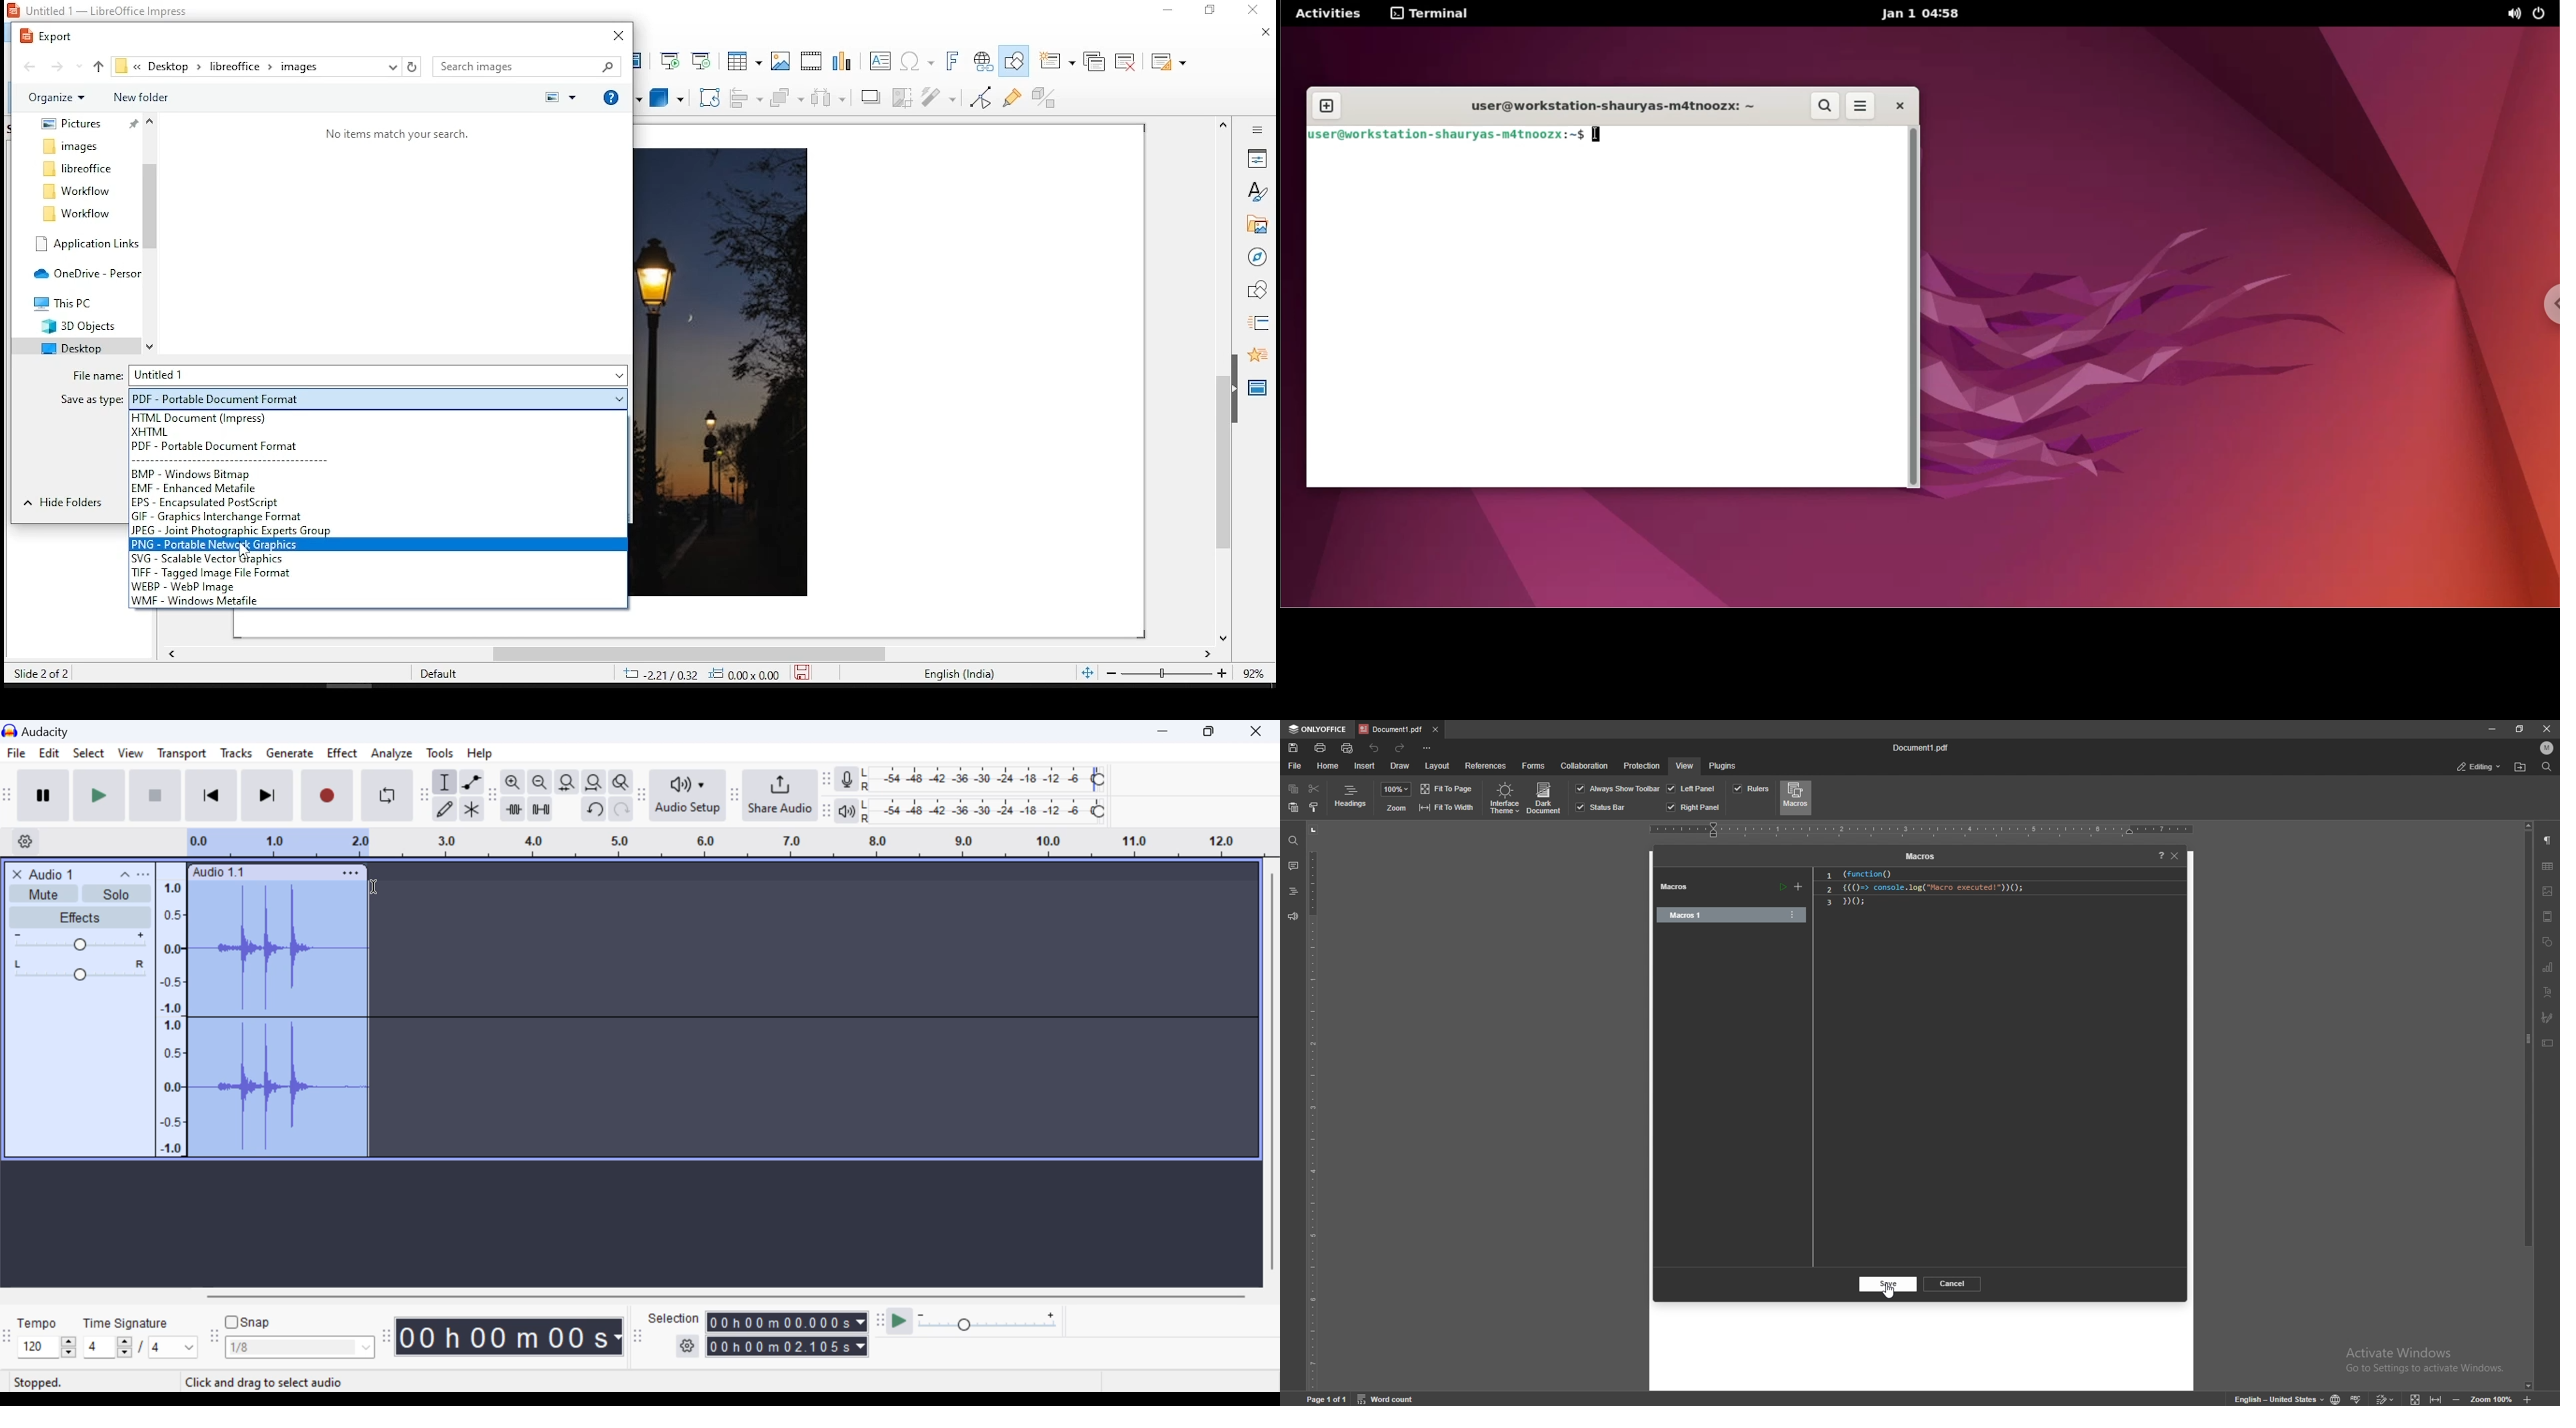  What do you see at coordinates (2546, 767) in the screenshot?
I see `find` at bounding box center [2546, 767].